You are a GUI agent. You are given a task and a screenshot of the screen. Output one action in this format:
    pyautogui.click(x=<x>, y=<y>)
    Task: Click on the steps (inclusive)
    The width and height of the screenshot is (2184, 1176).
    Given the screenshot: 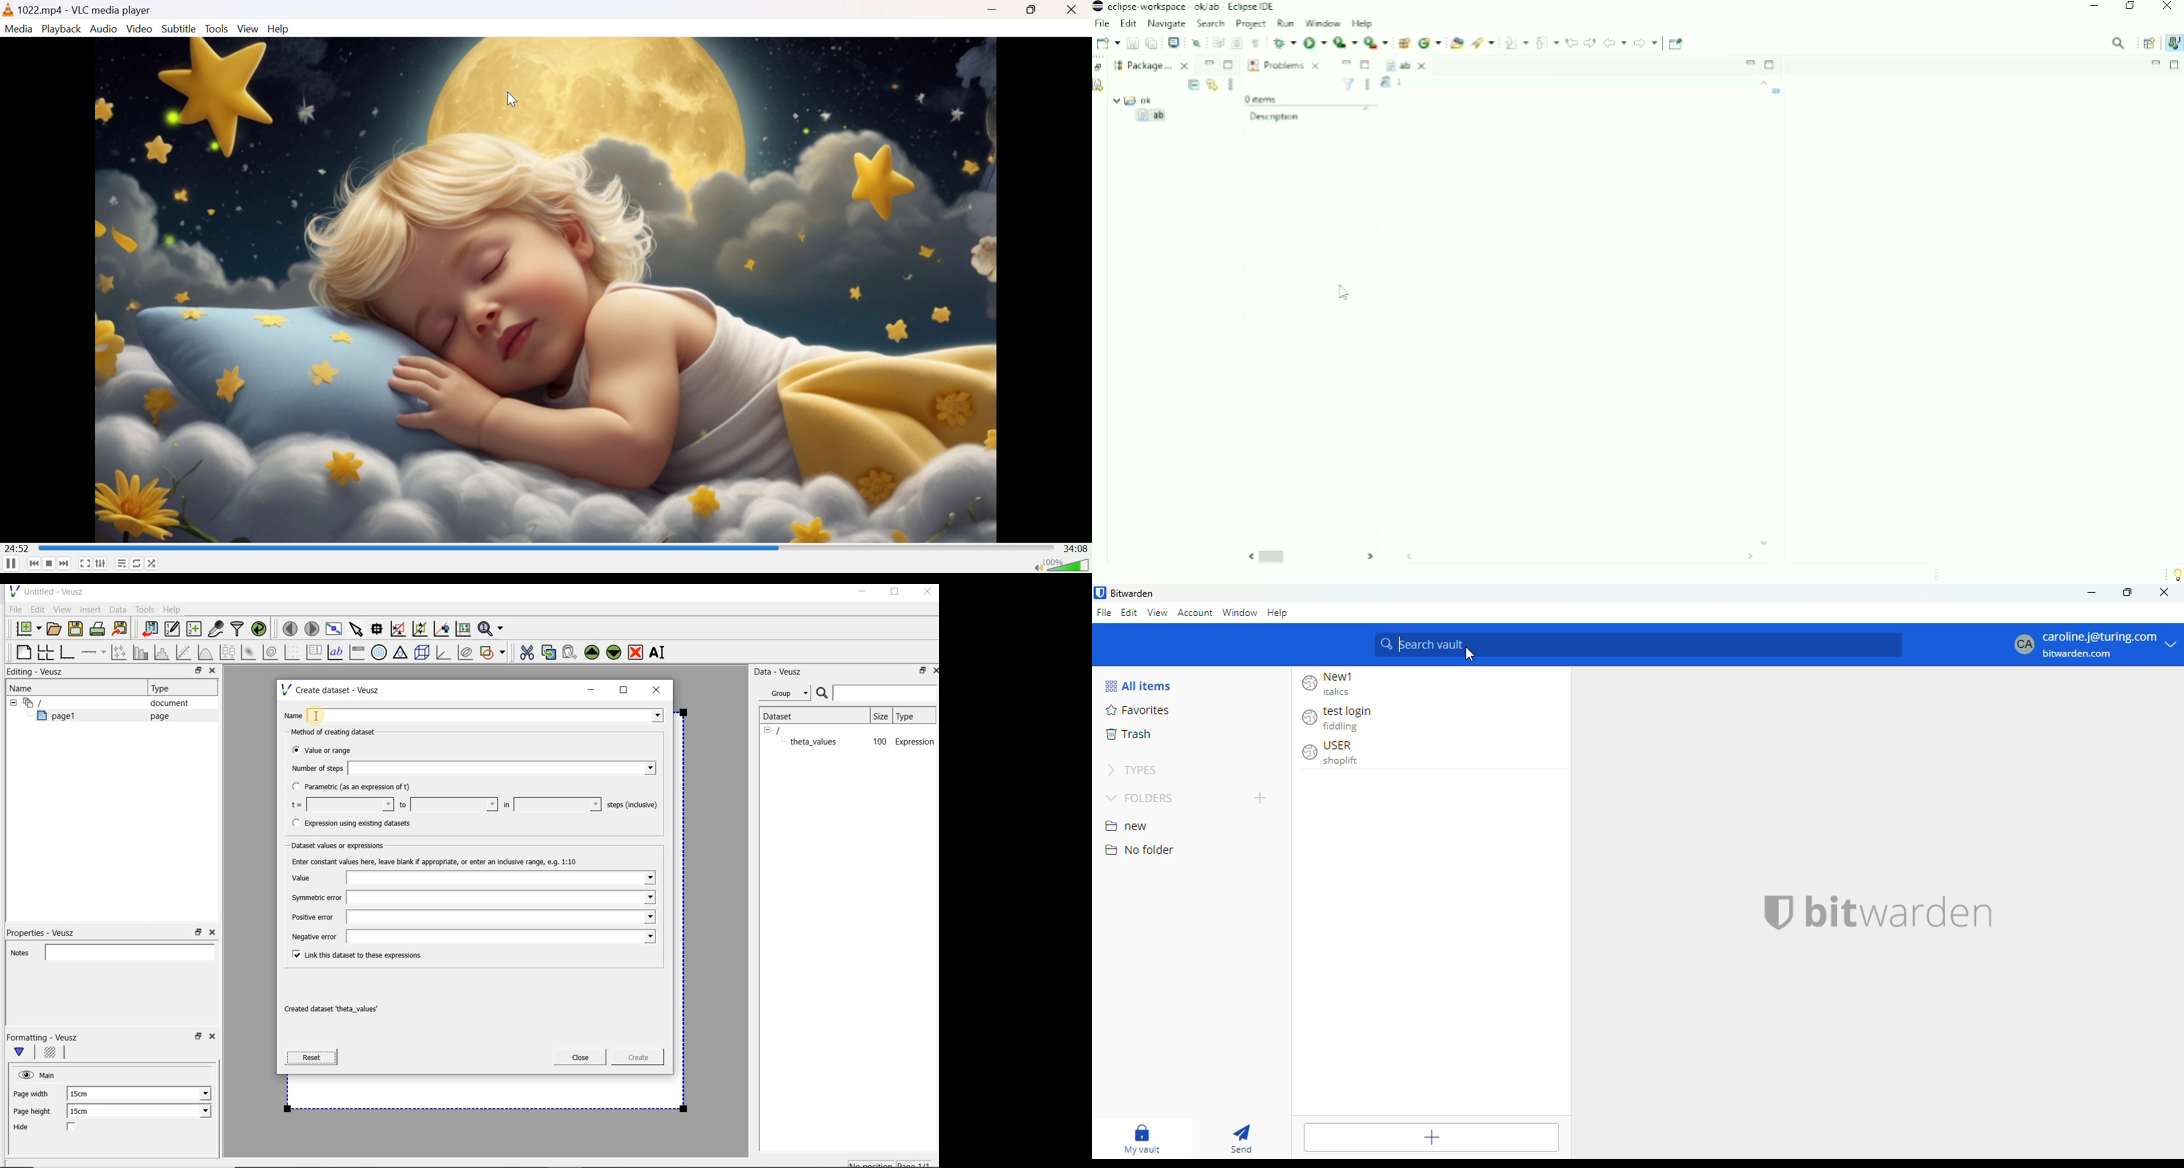 What is the action you would take?
    pyautogui.click(x=633, y=806)
    